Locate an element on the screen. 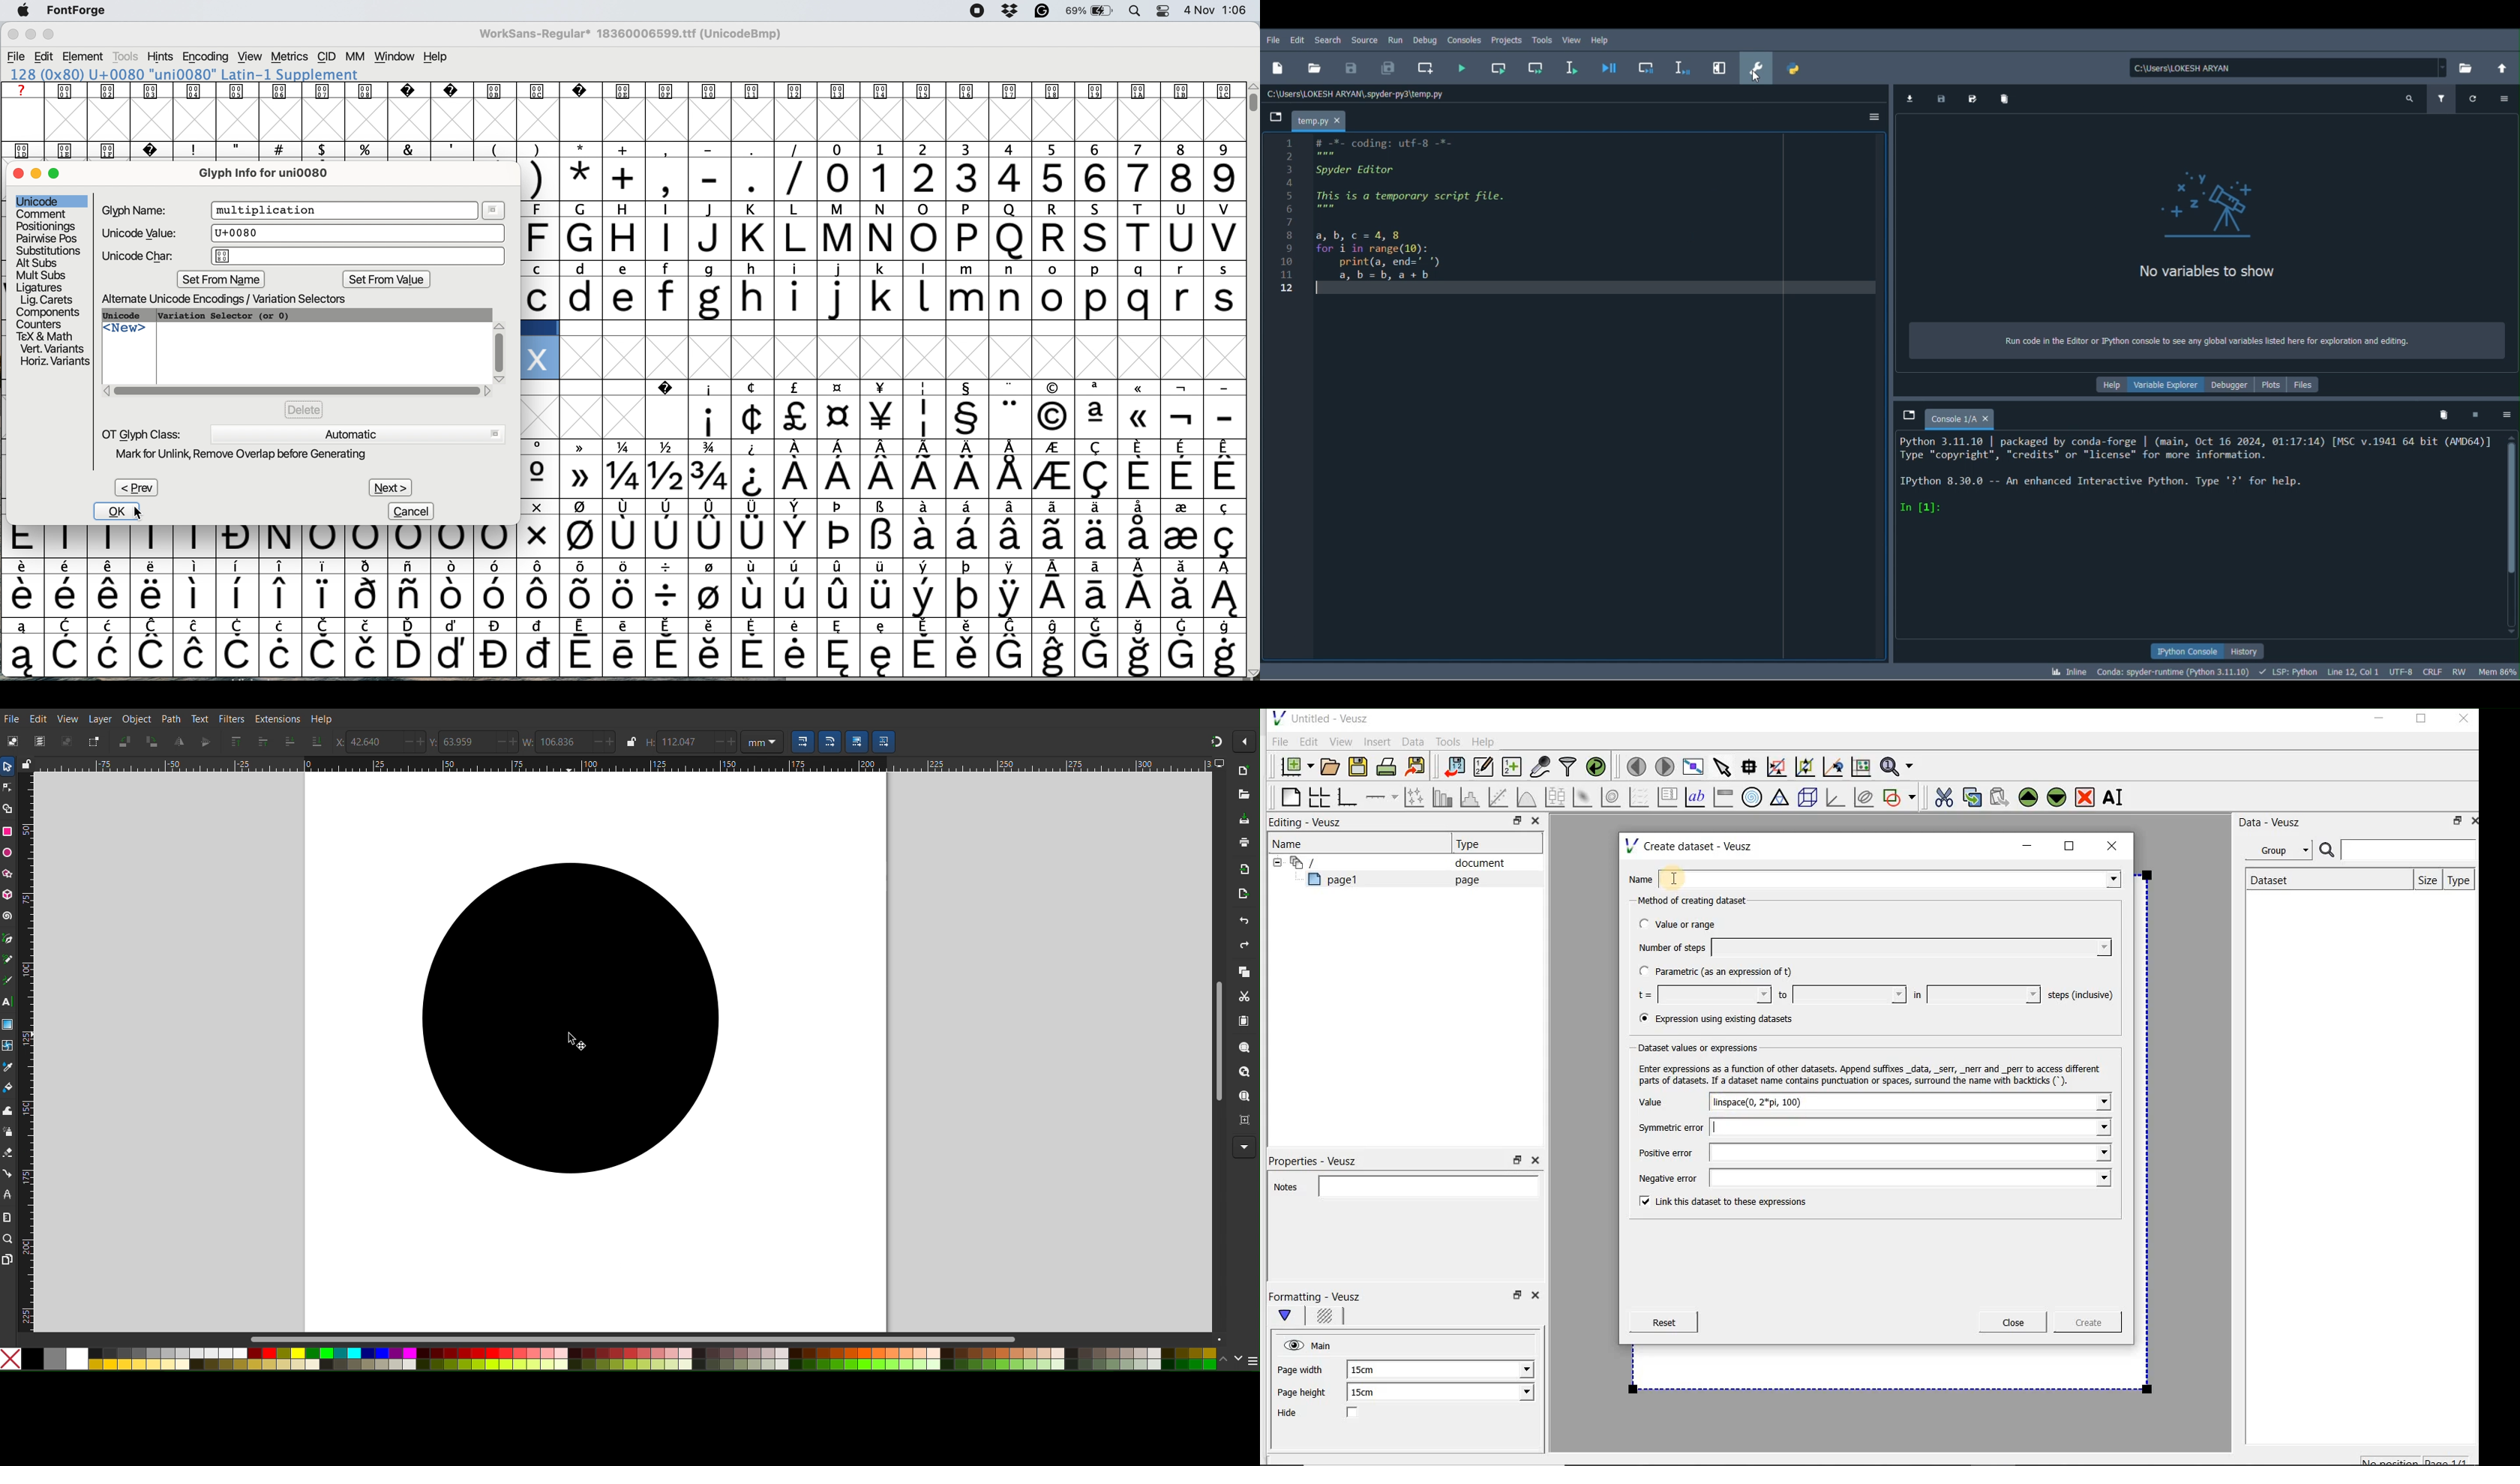  Options is located at coordinates (2502, 413).